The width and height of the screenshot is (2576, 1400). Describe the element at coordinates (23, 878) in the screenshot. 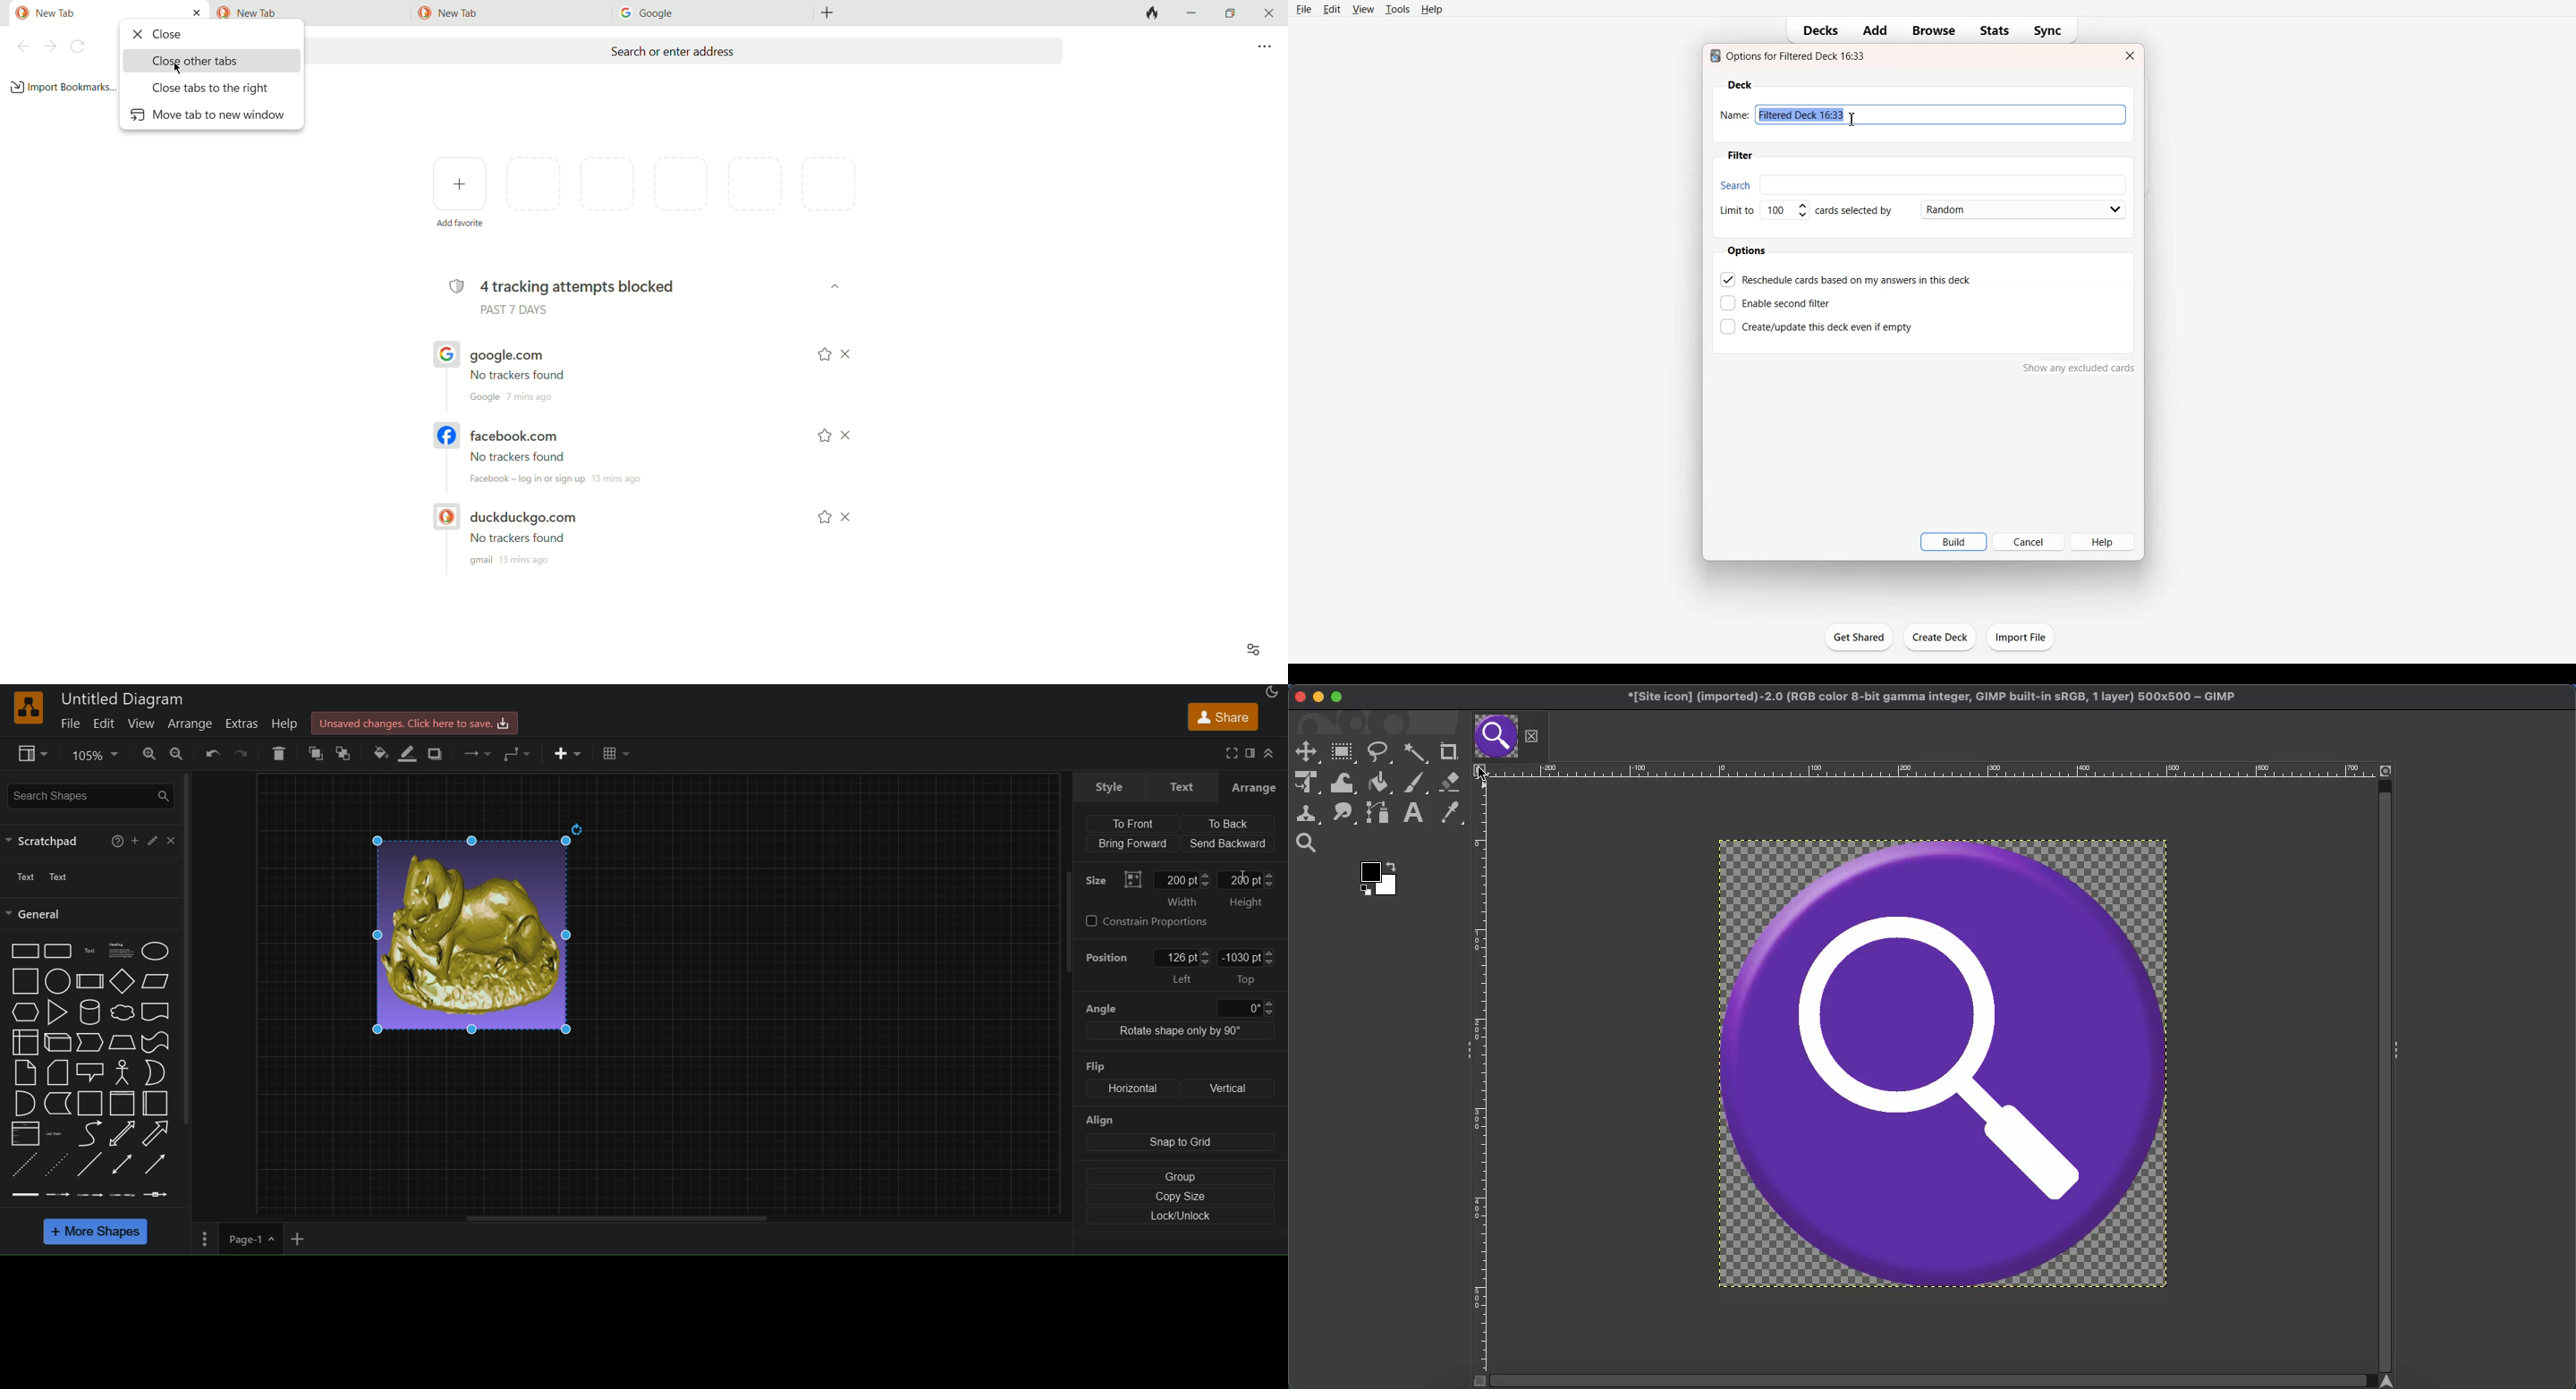

I see `text` at that location.